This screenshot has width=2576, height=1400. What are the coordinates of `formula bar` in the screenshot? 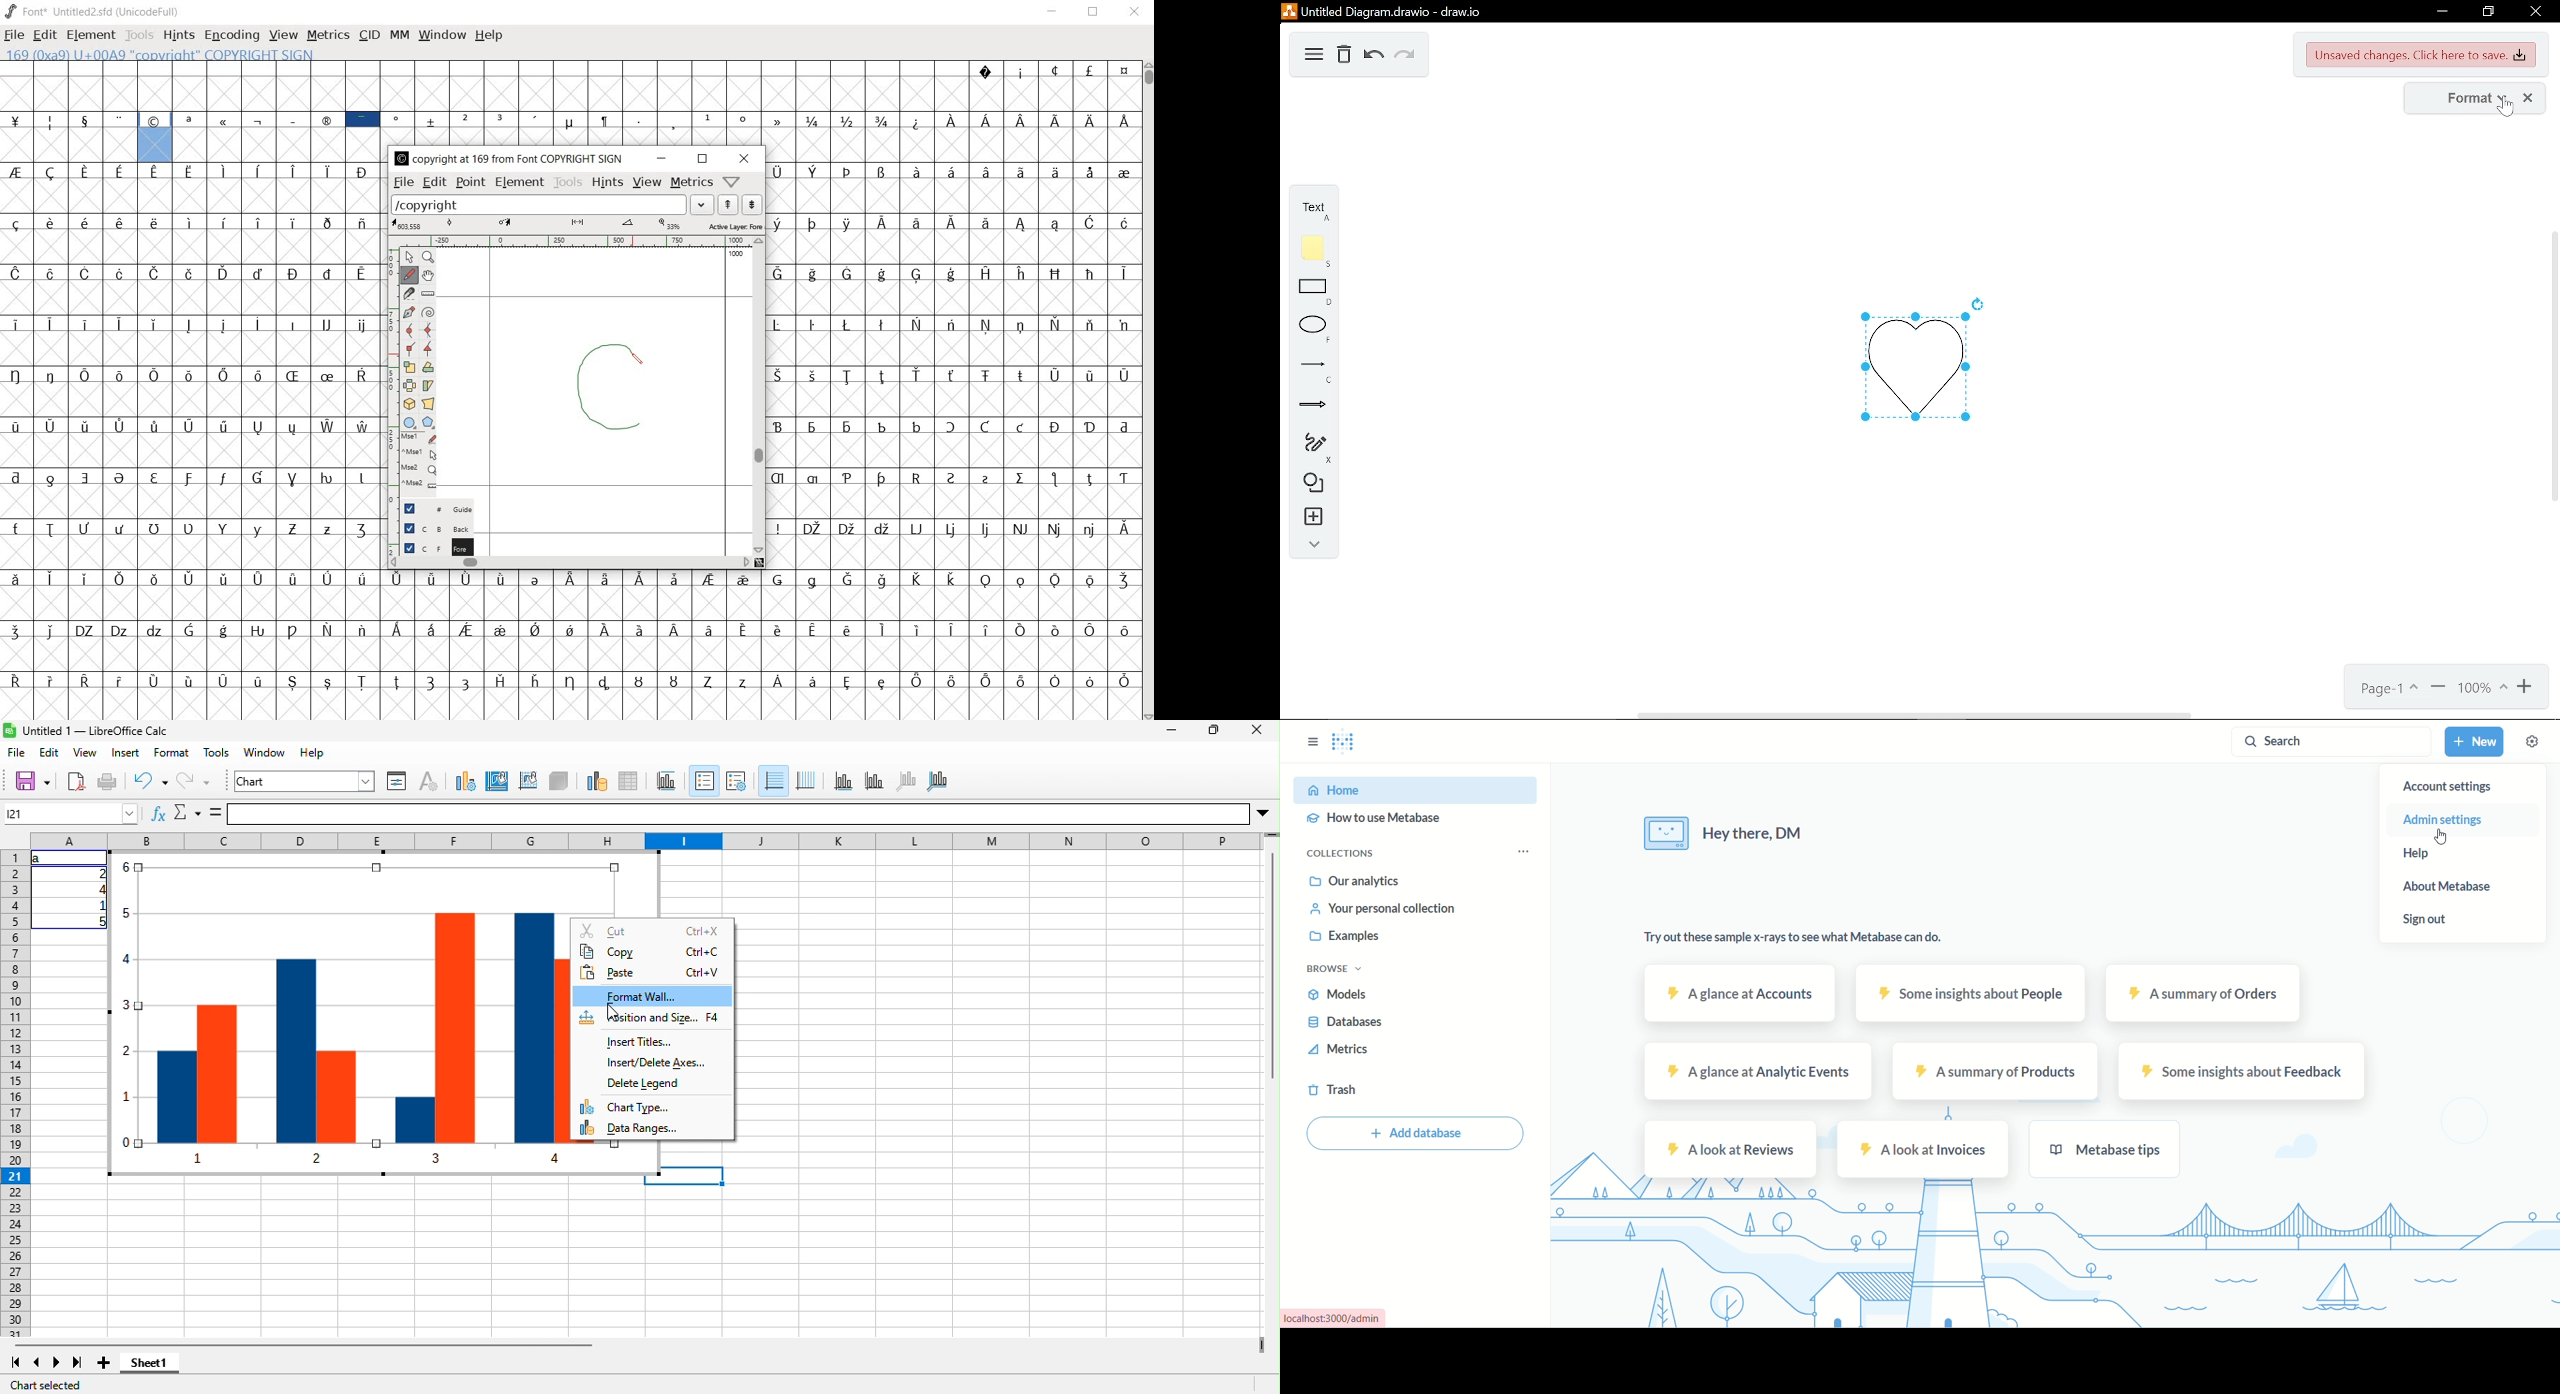 It's located at (738, 815).